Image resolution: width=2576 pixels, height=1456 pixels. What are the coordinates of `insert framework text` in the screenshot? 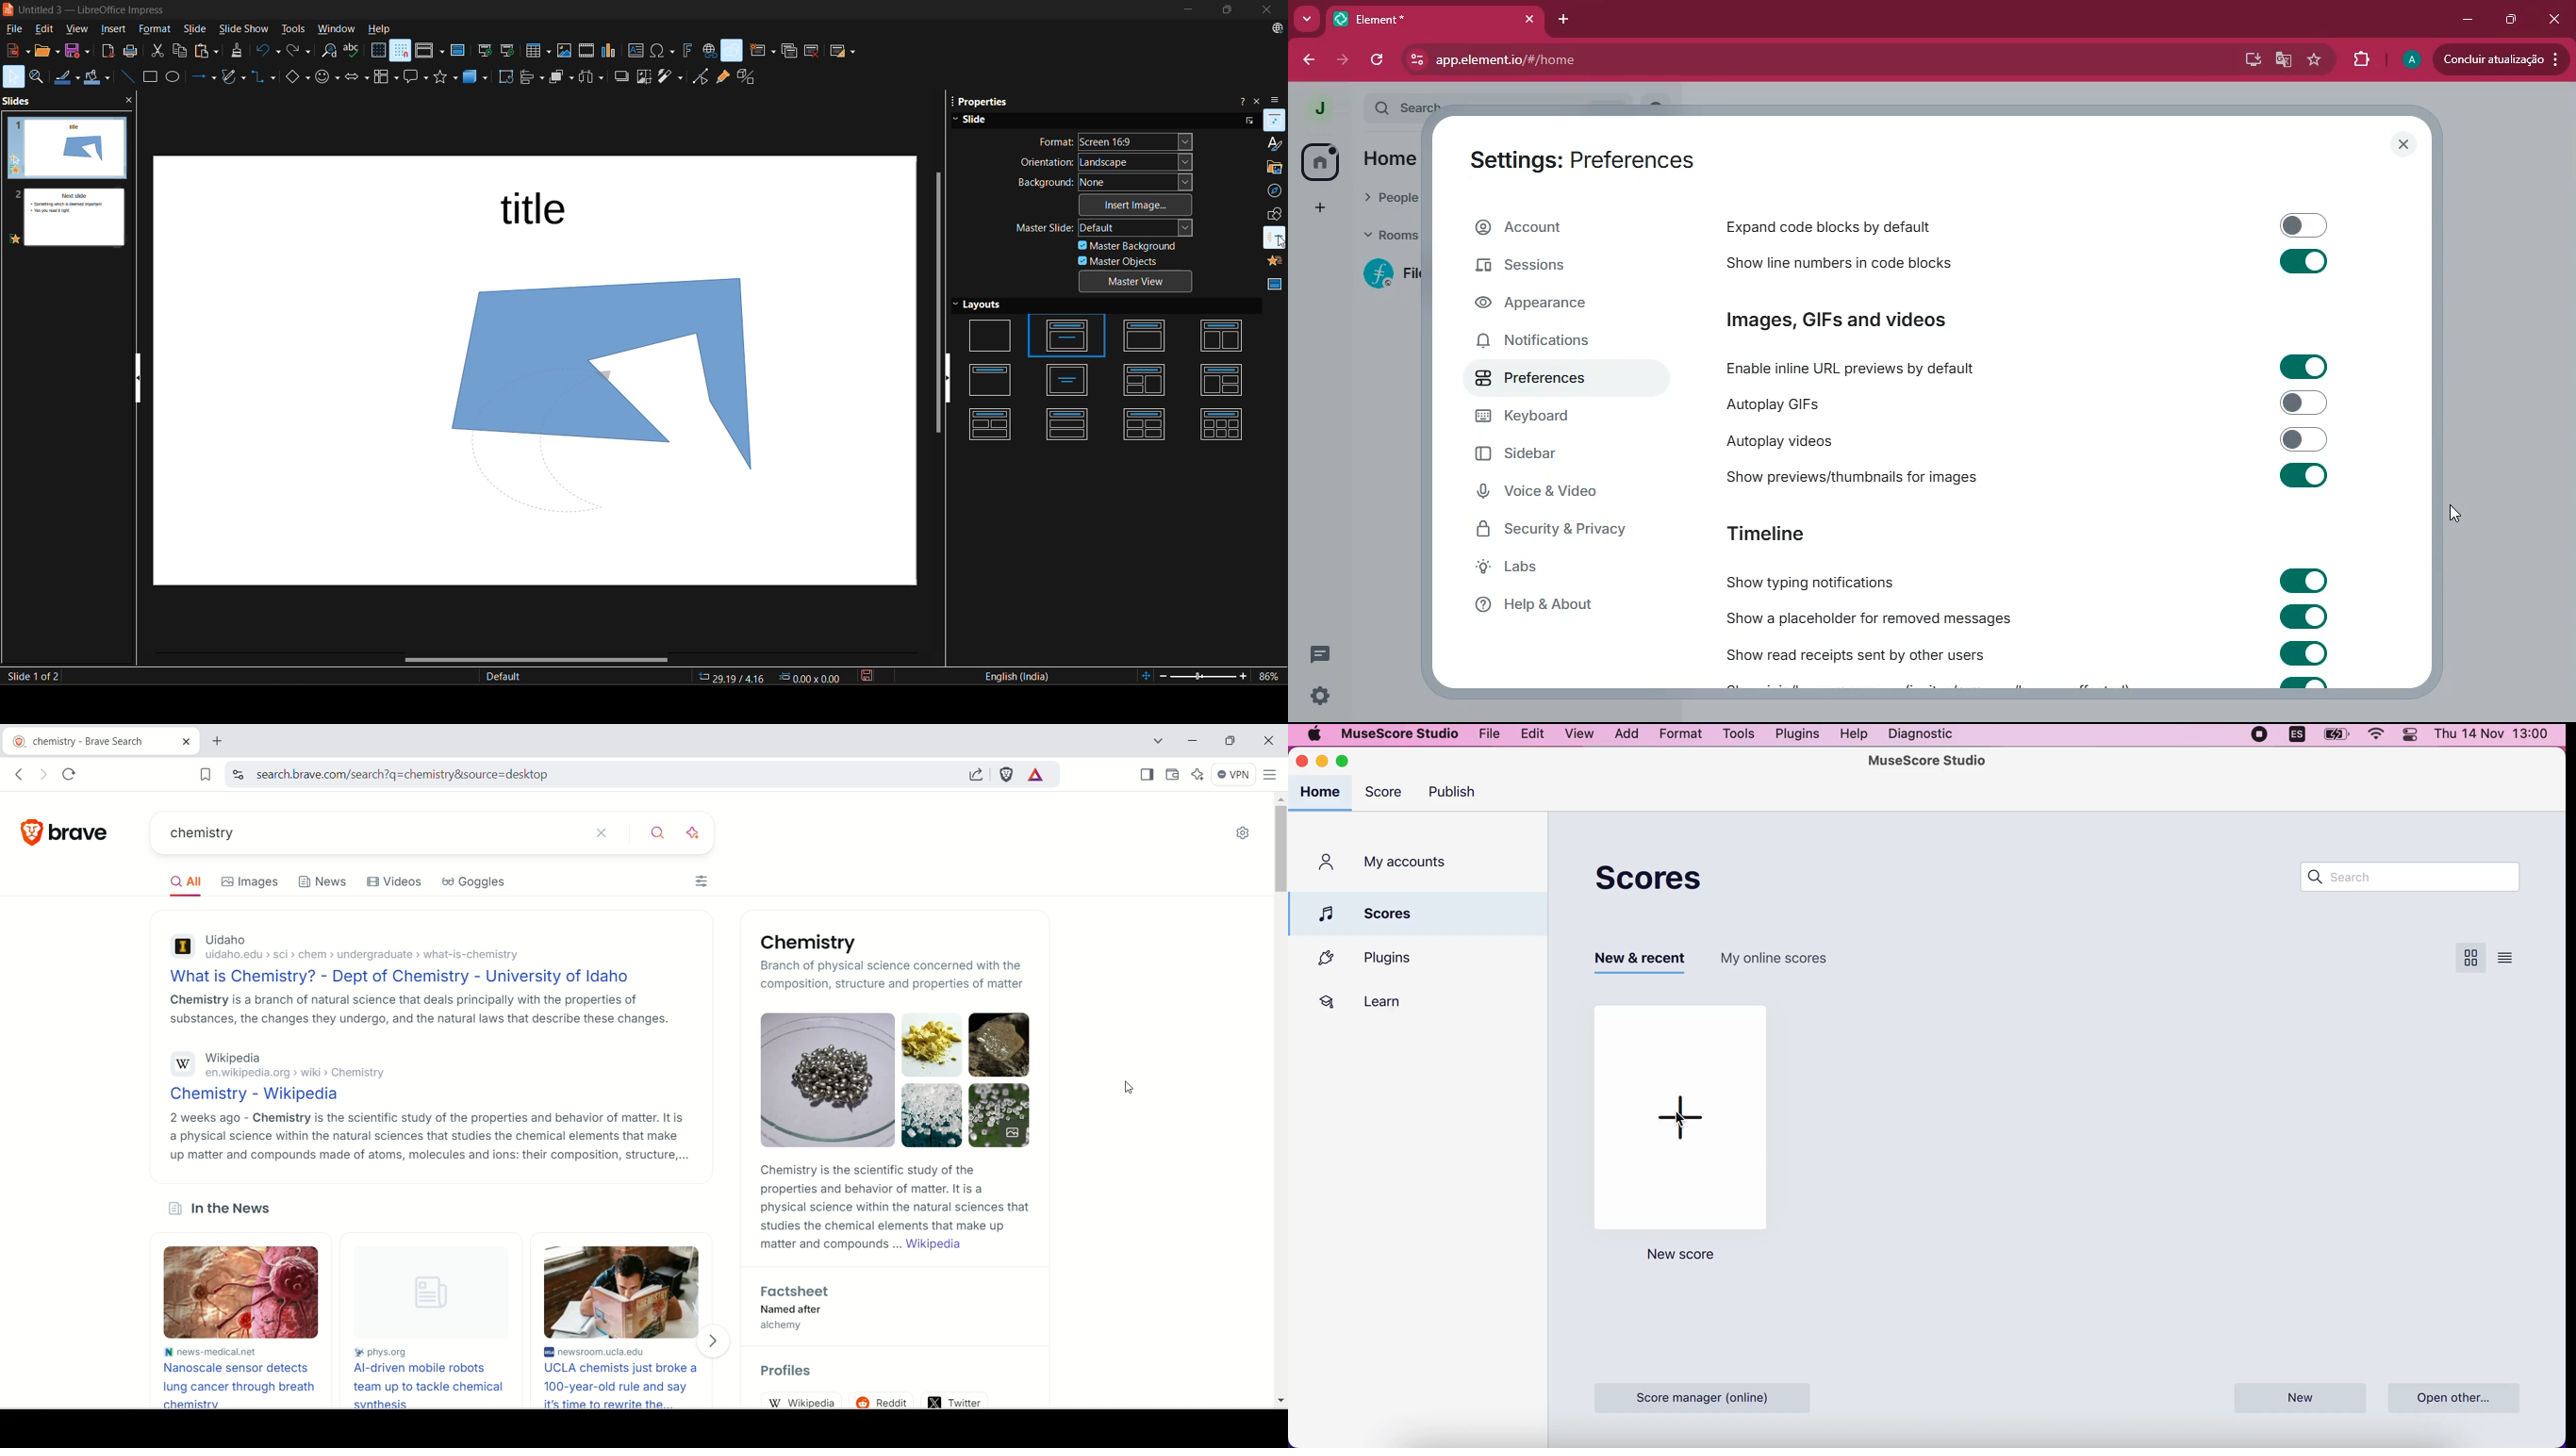 It's located at (689, 52).